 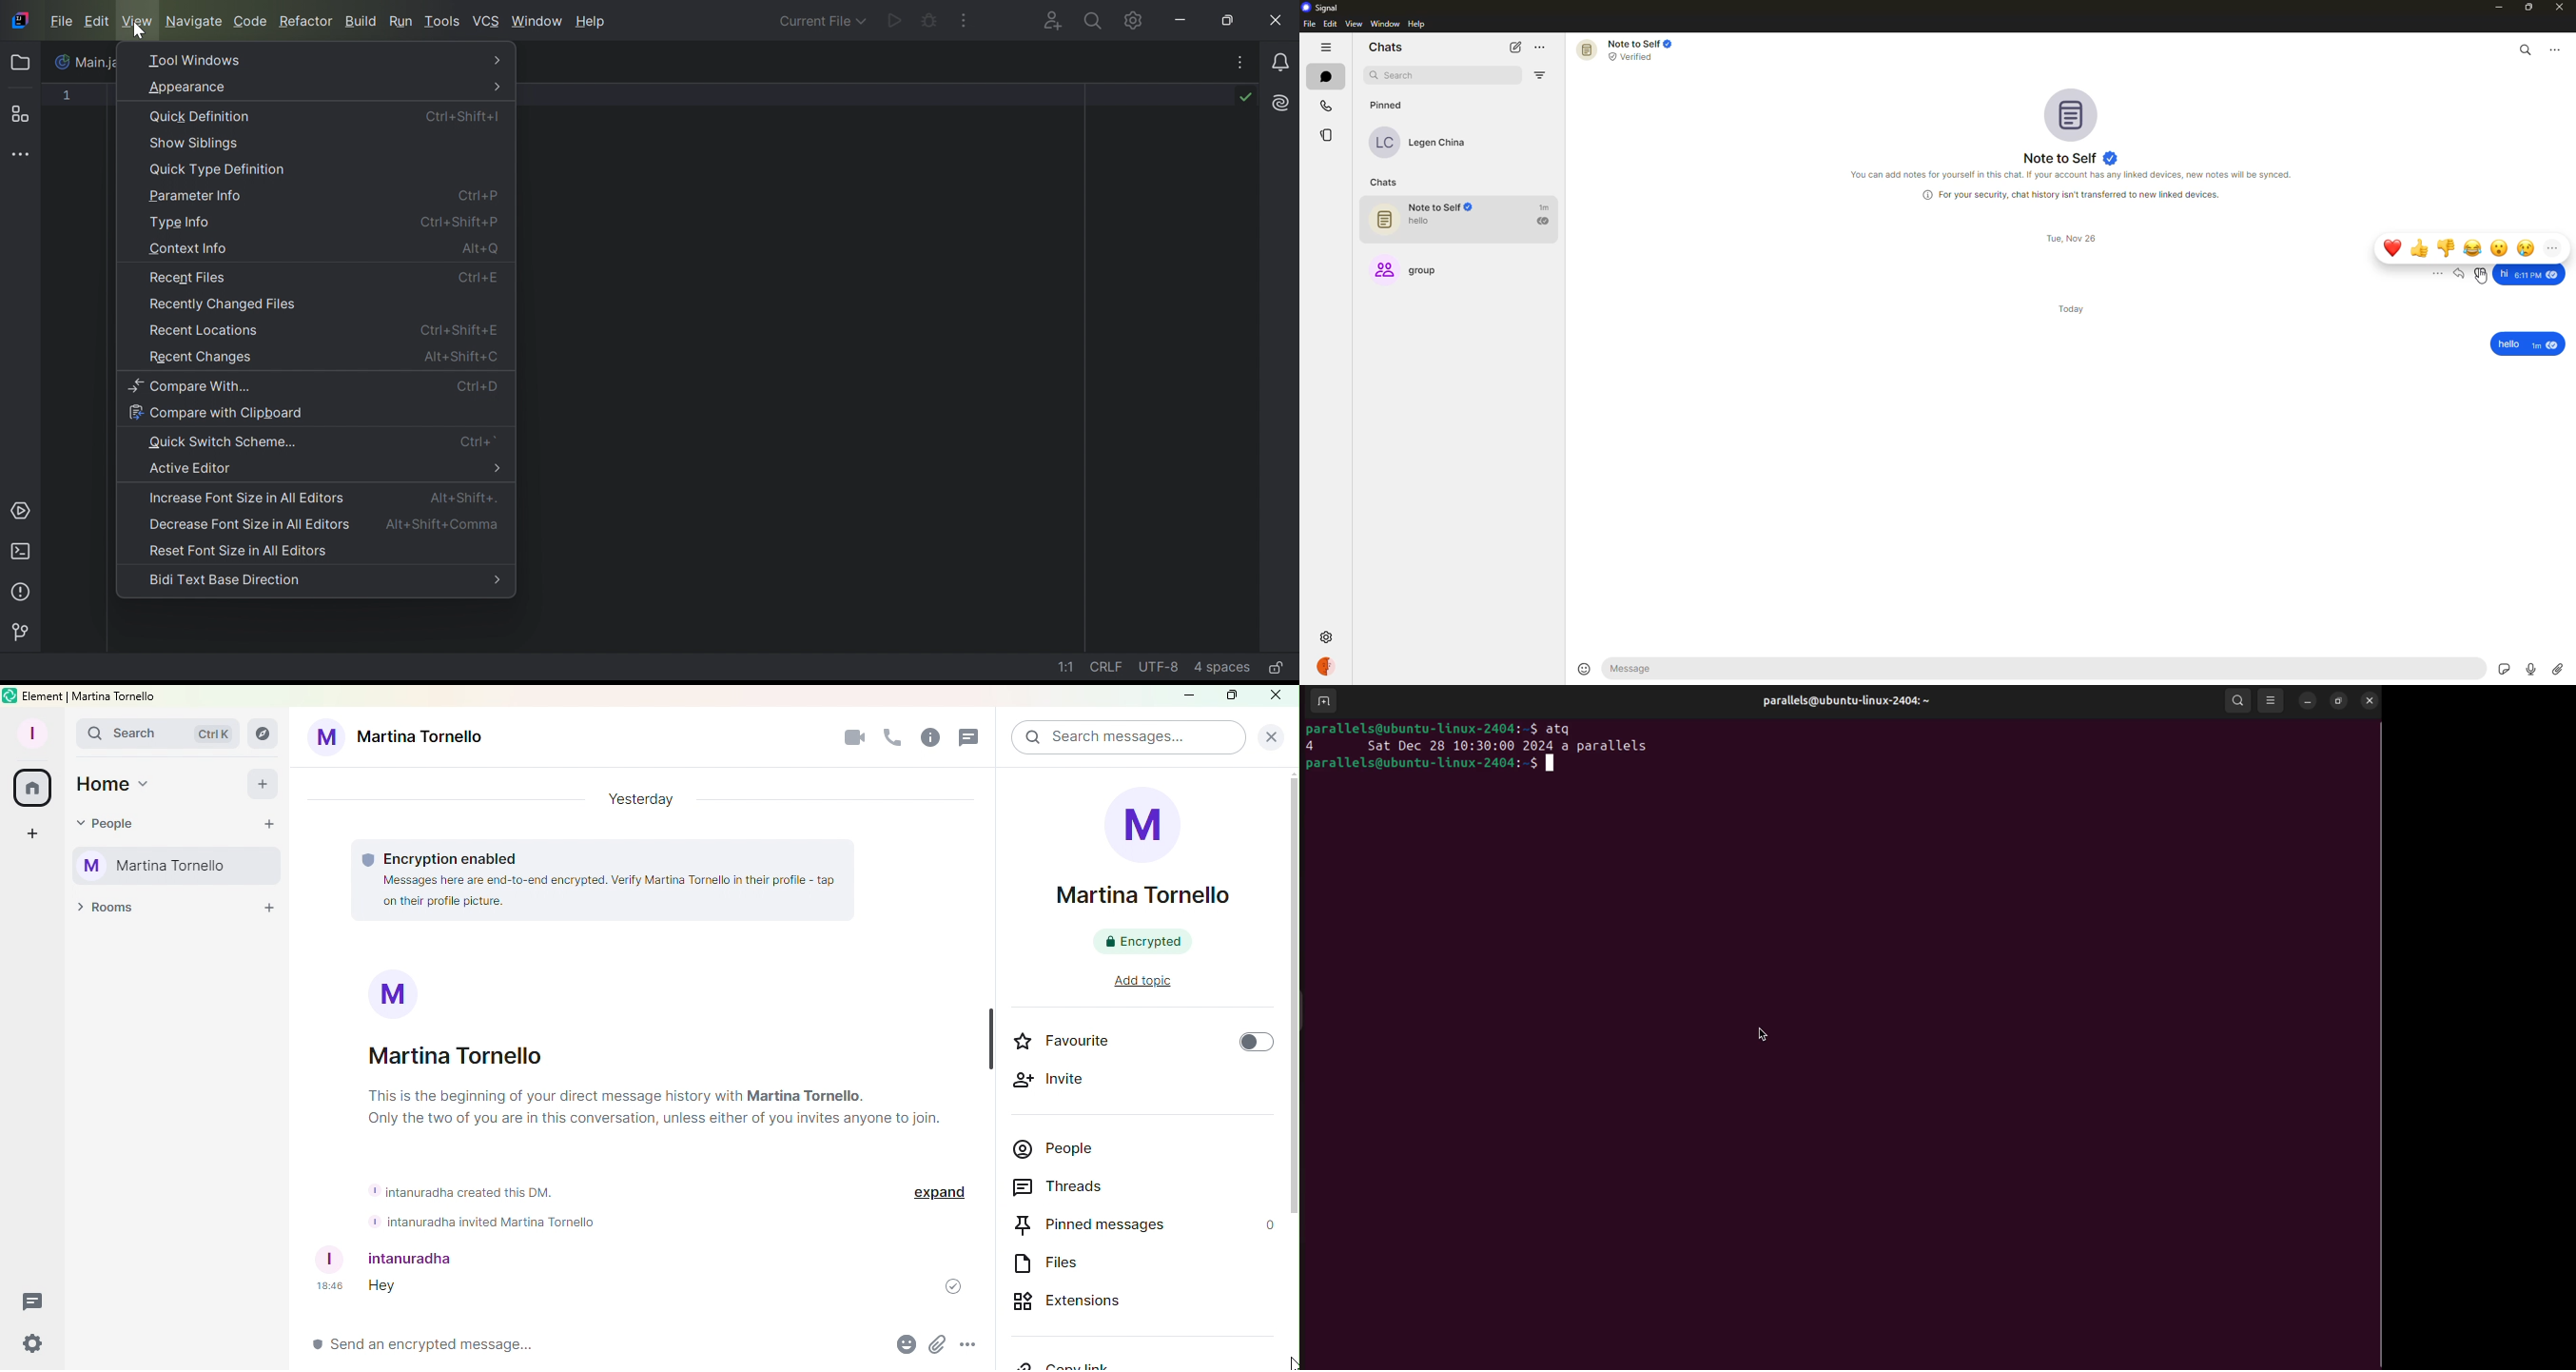 What do you see at coordinates (1309, 25) in the screenshot?
I see `file` at bounding box center [1309, 25].